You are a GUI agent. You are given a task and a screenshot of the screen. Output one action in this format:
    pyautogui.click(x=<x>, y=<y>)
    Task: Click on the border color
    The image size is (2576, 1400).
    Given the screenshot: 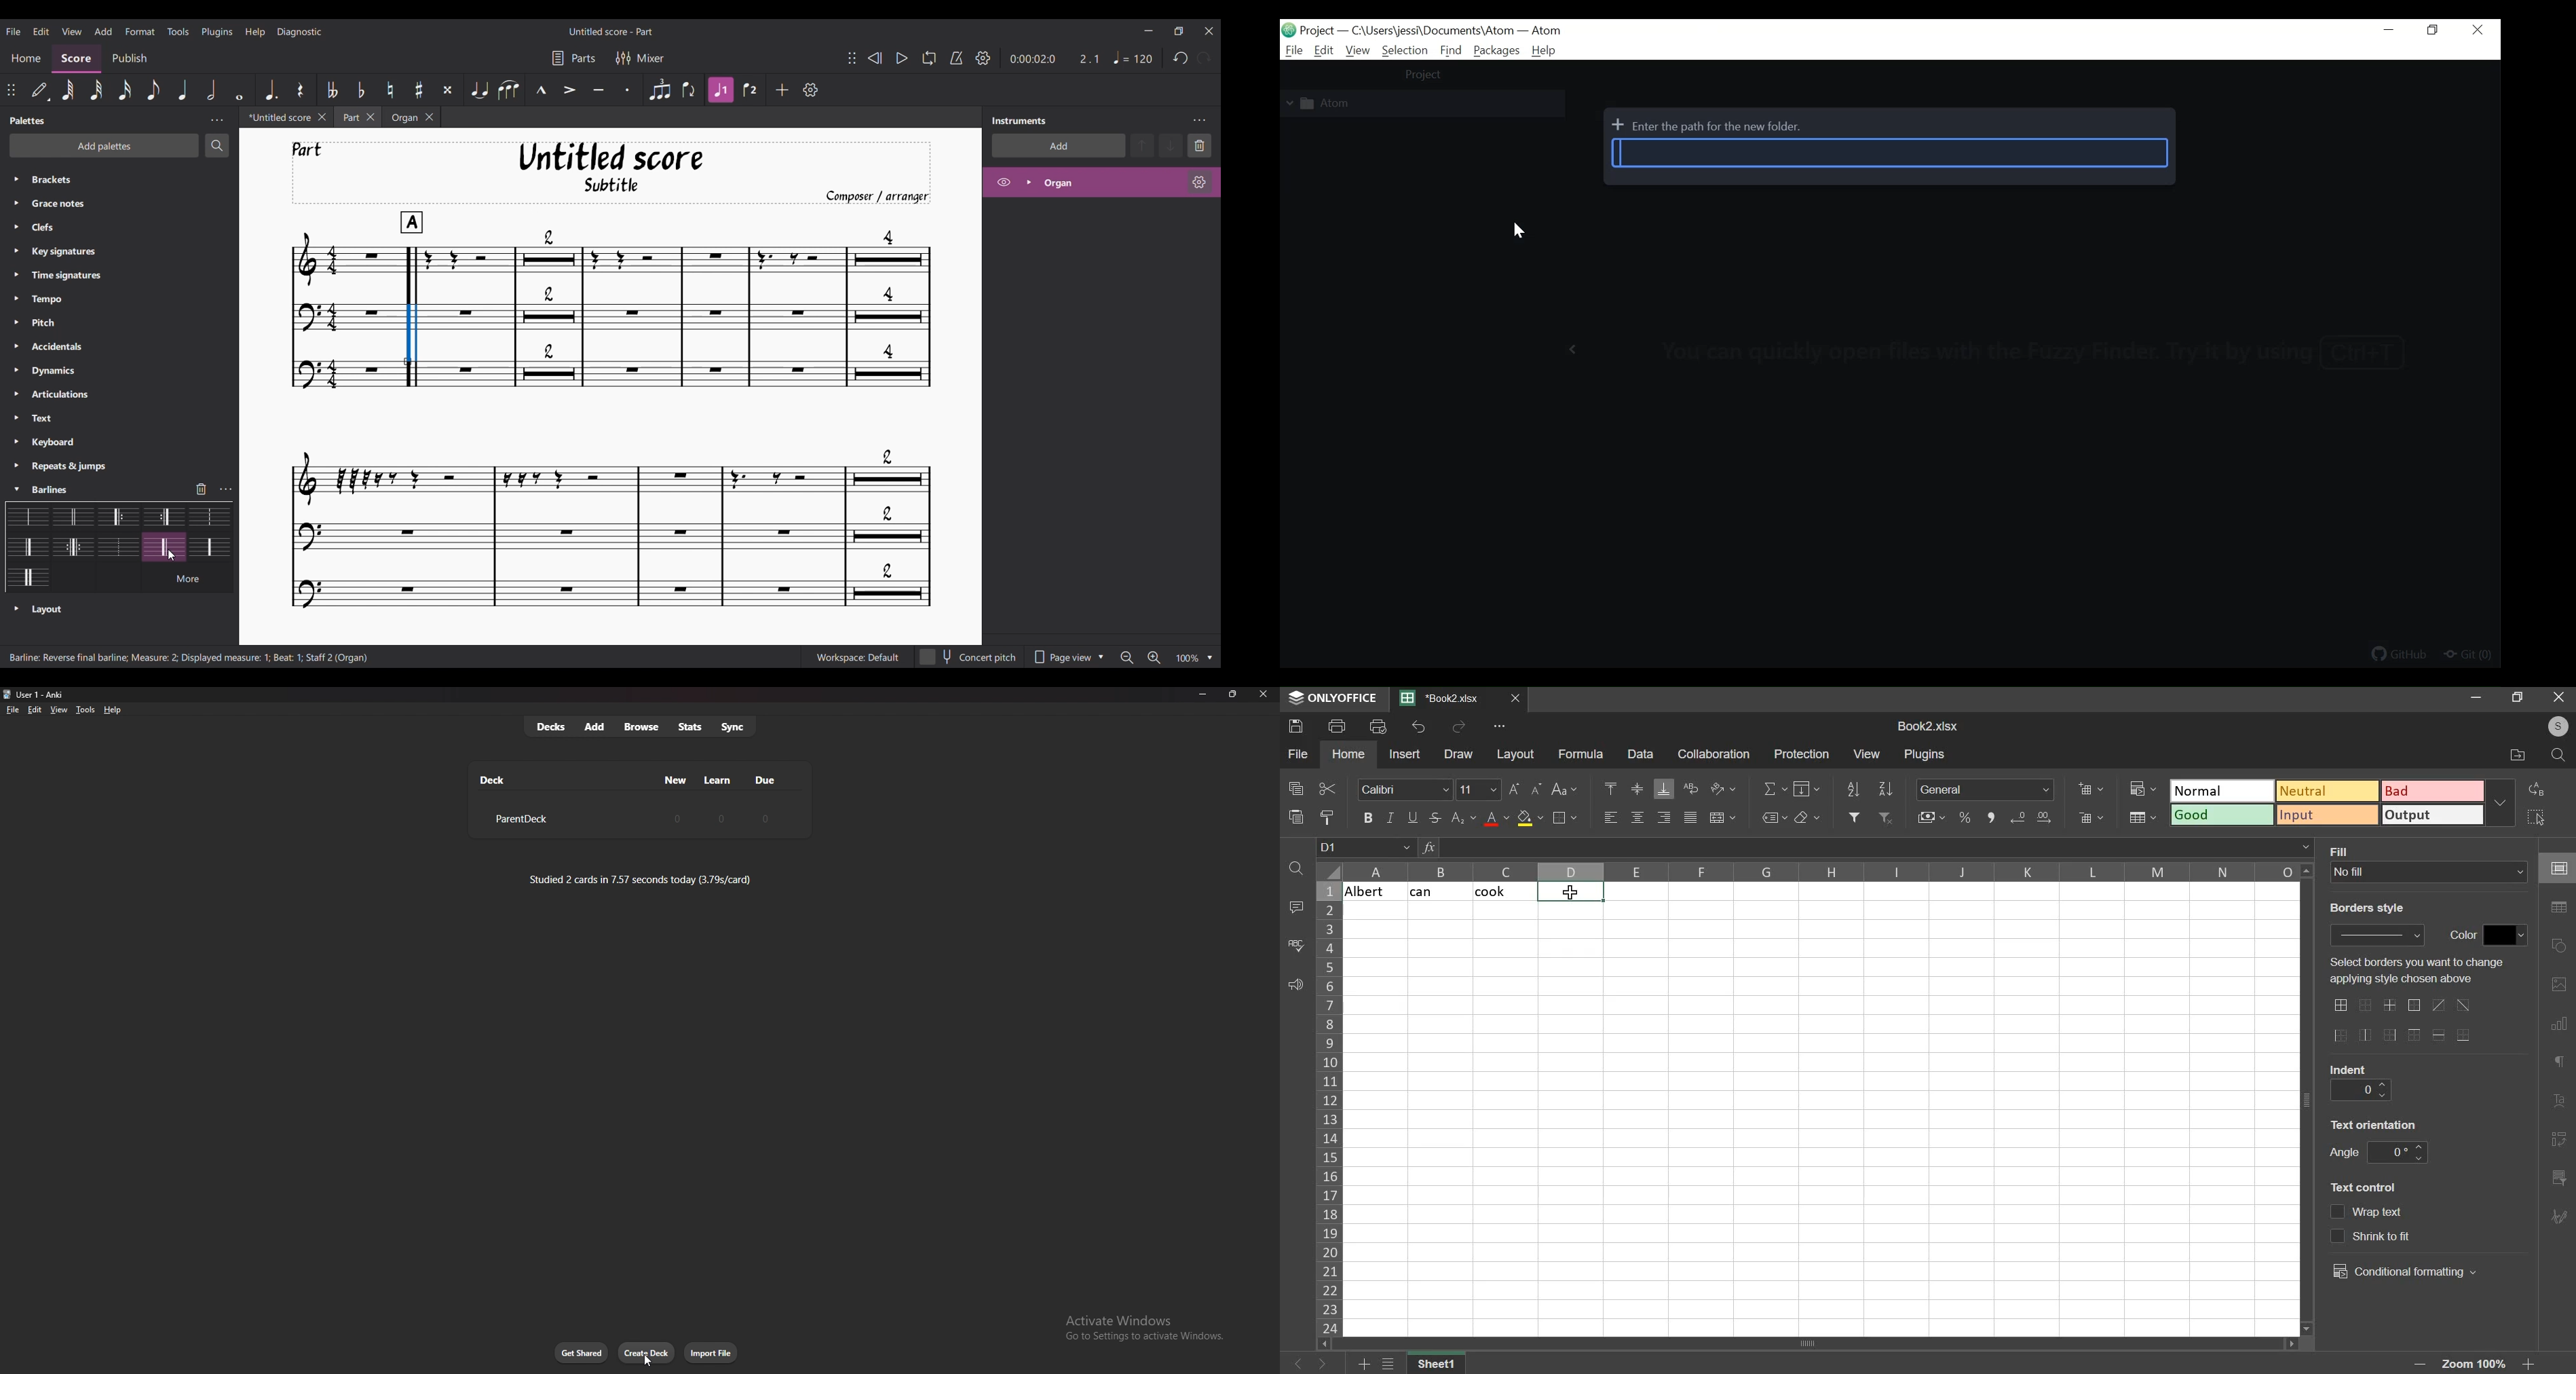 What is the action you would take?
    pyautogui.click(x=2505, y=935)
    